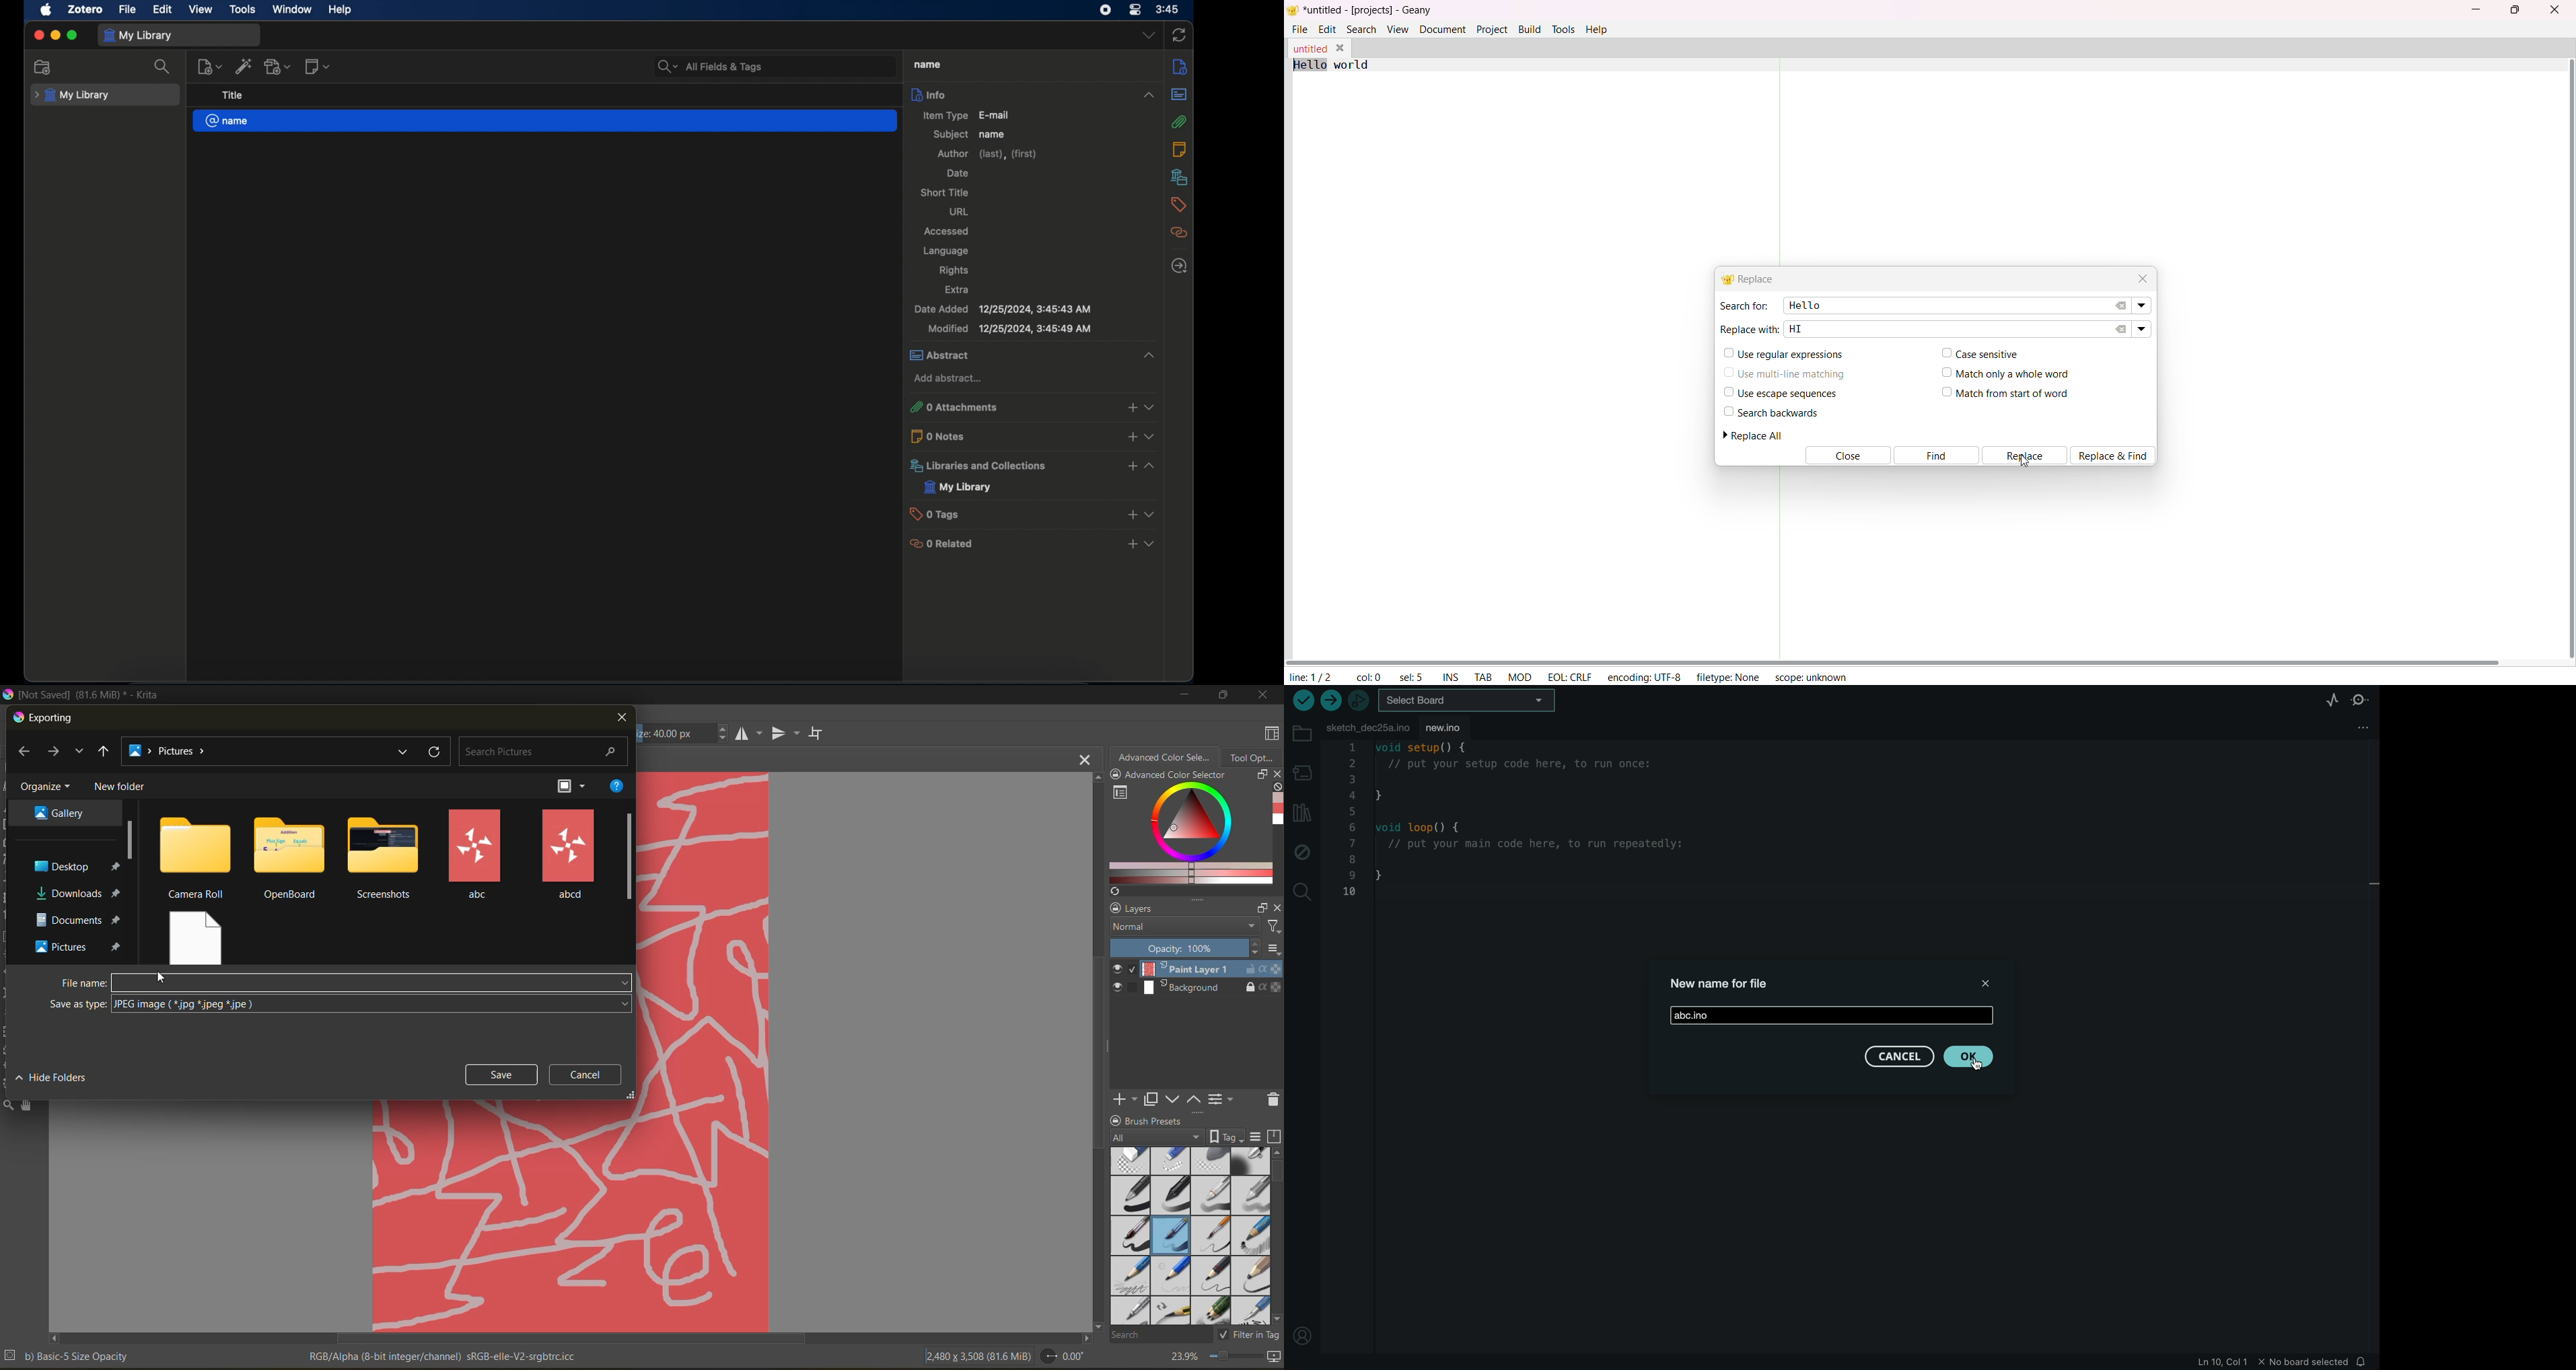 The image size is (2576, 1372). What do you see at coordinates (245, 68) in the screenshot?
I see `add item by identifier` at bounding box center [245, 68].